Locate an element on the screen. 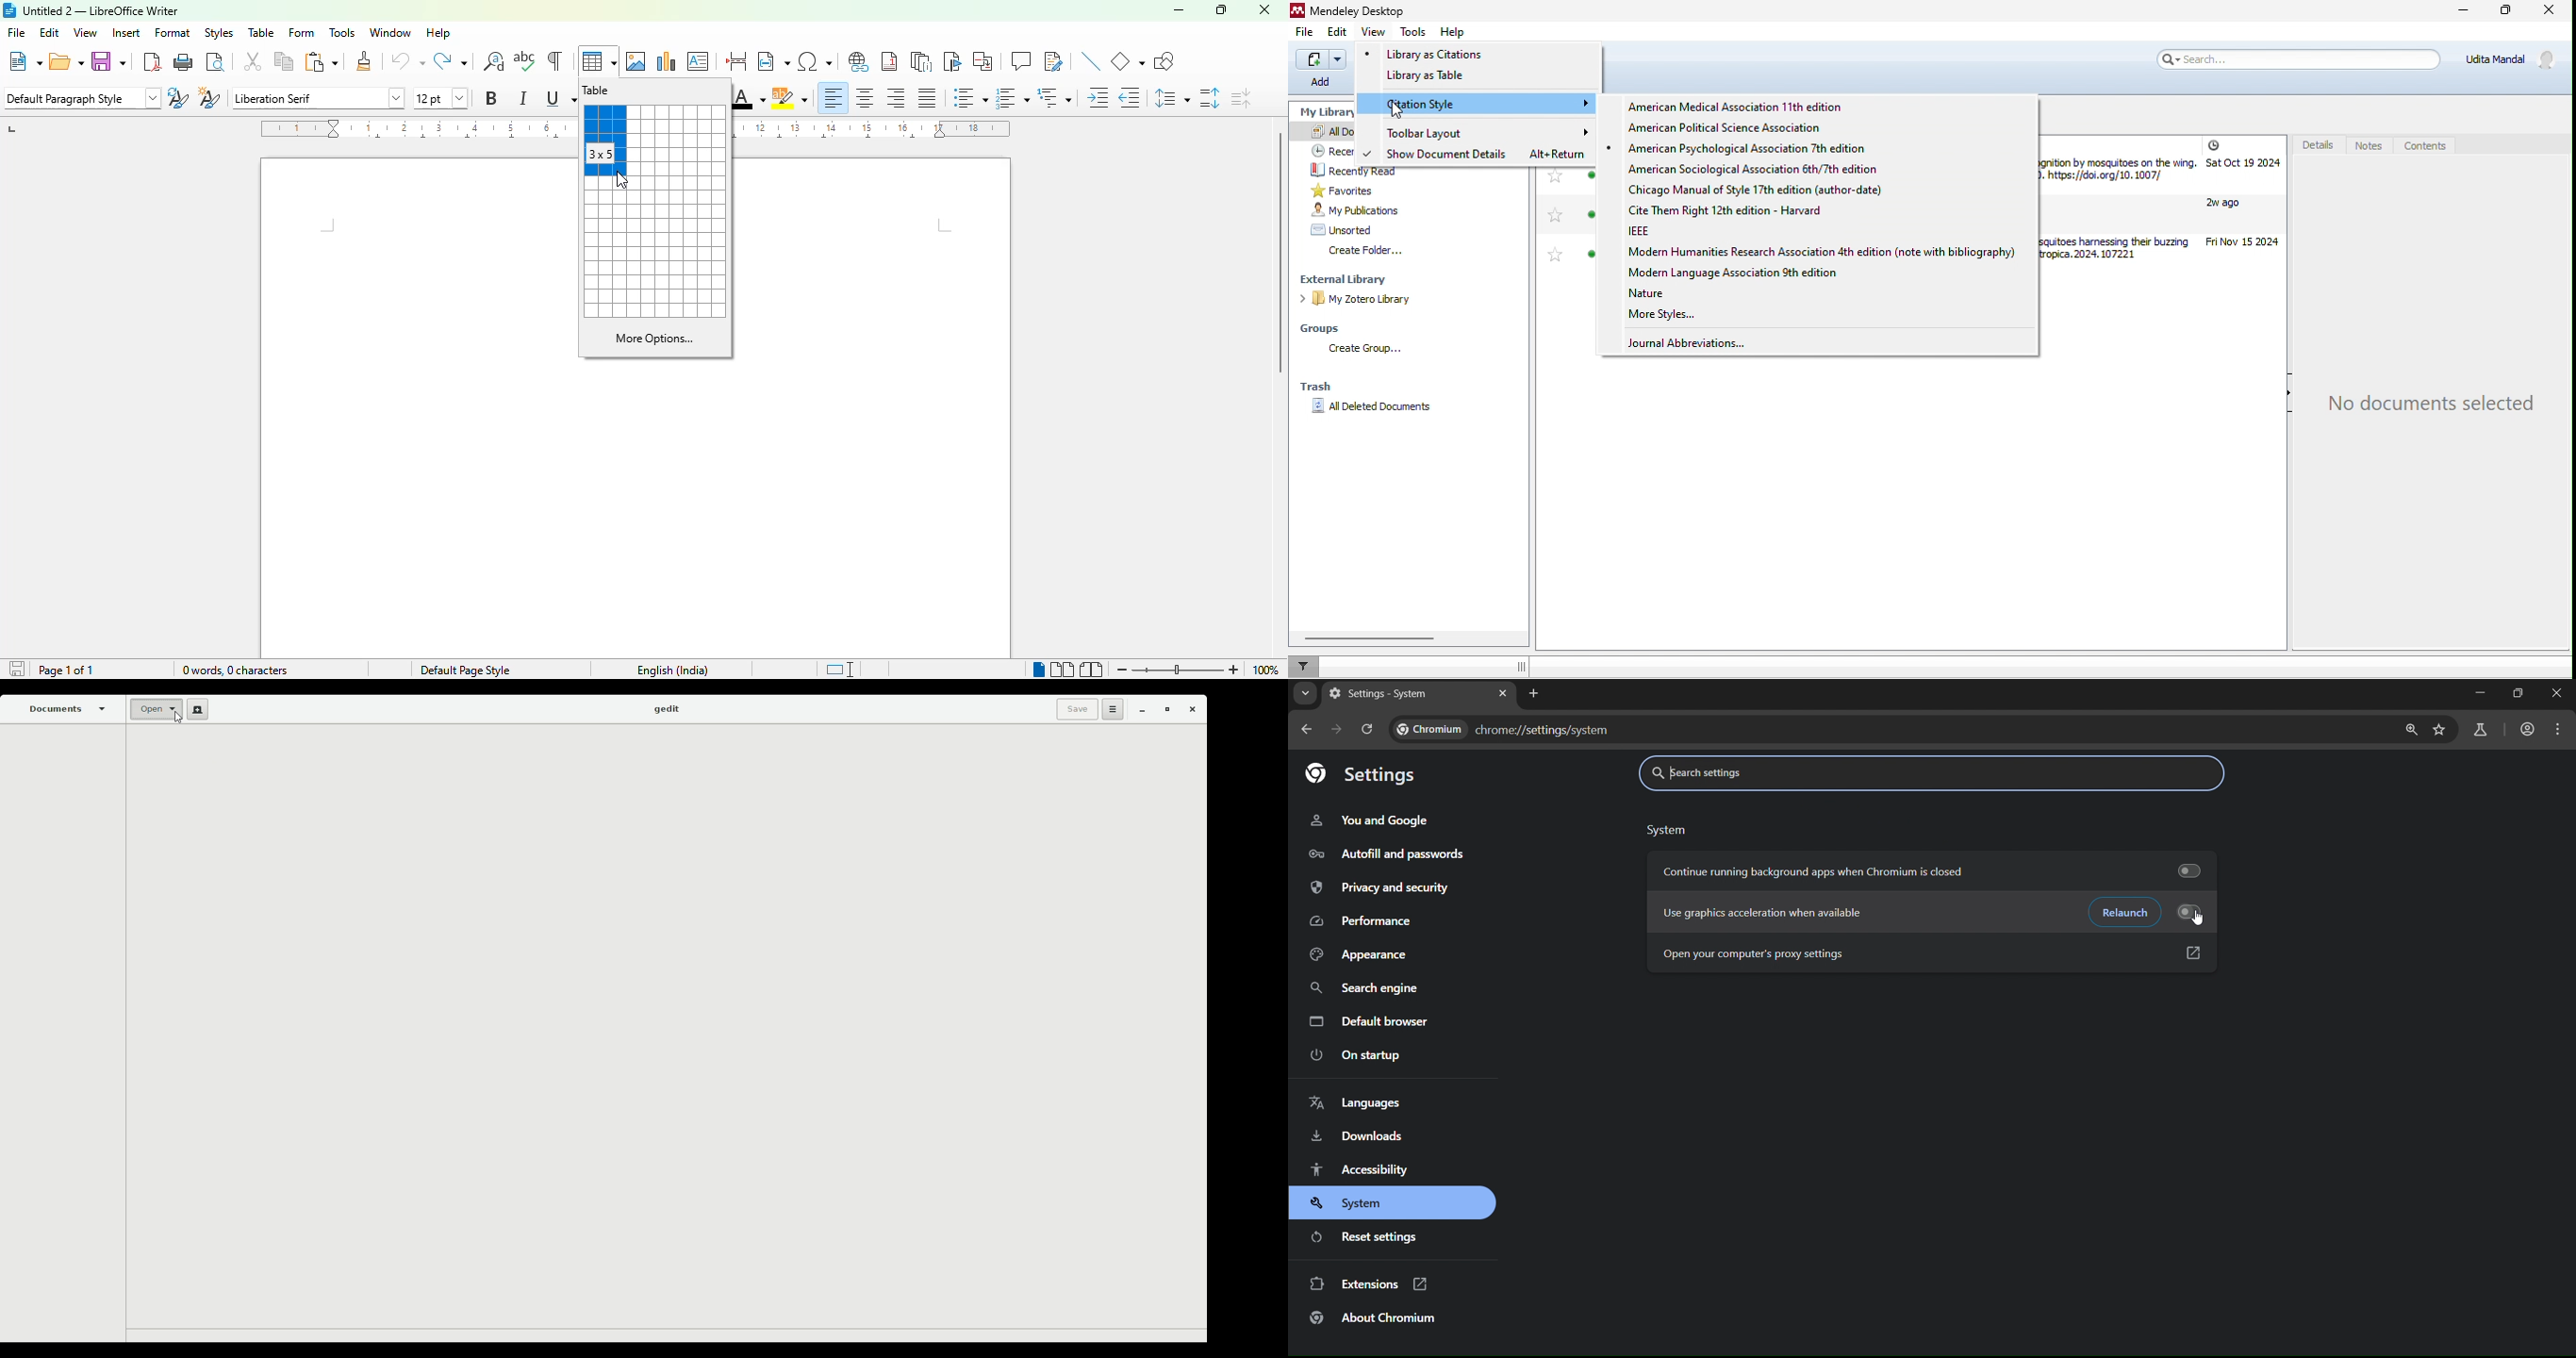  5 rows, 3 columns preview is located at coordinates (604, 141).